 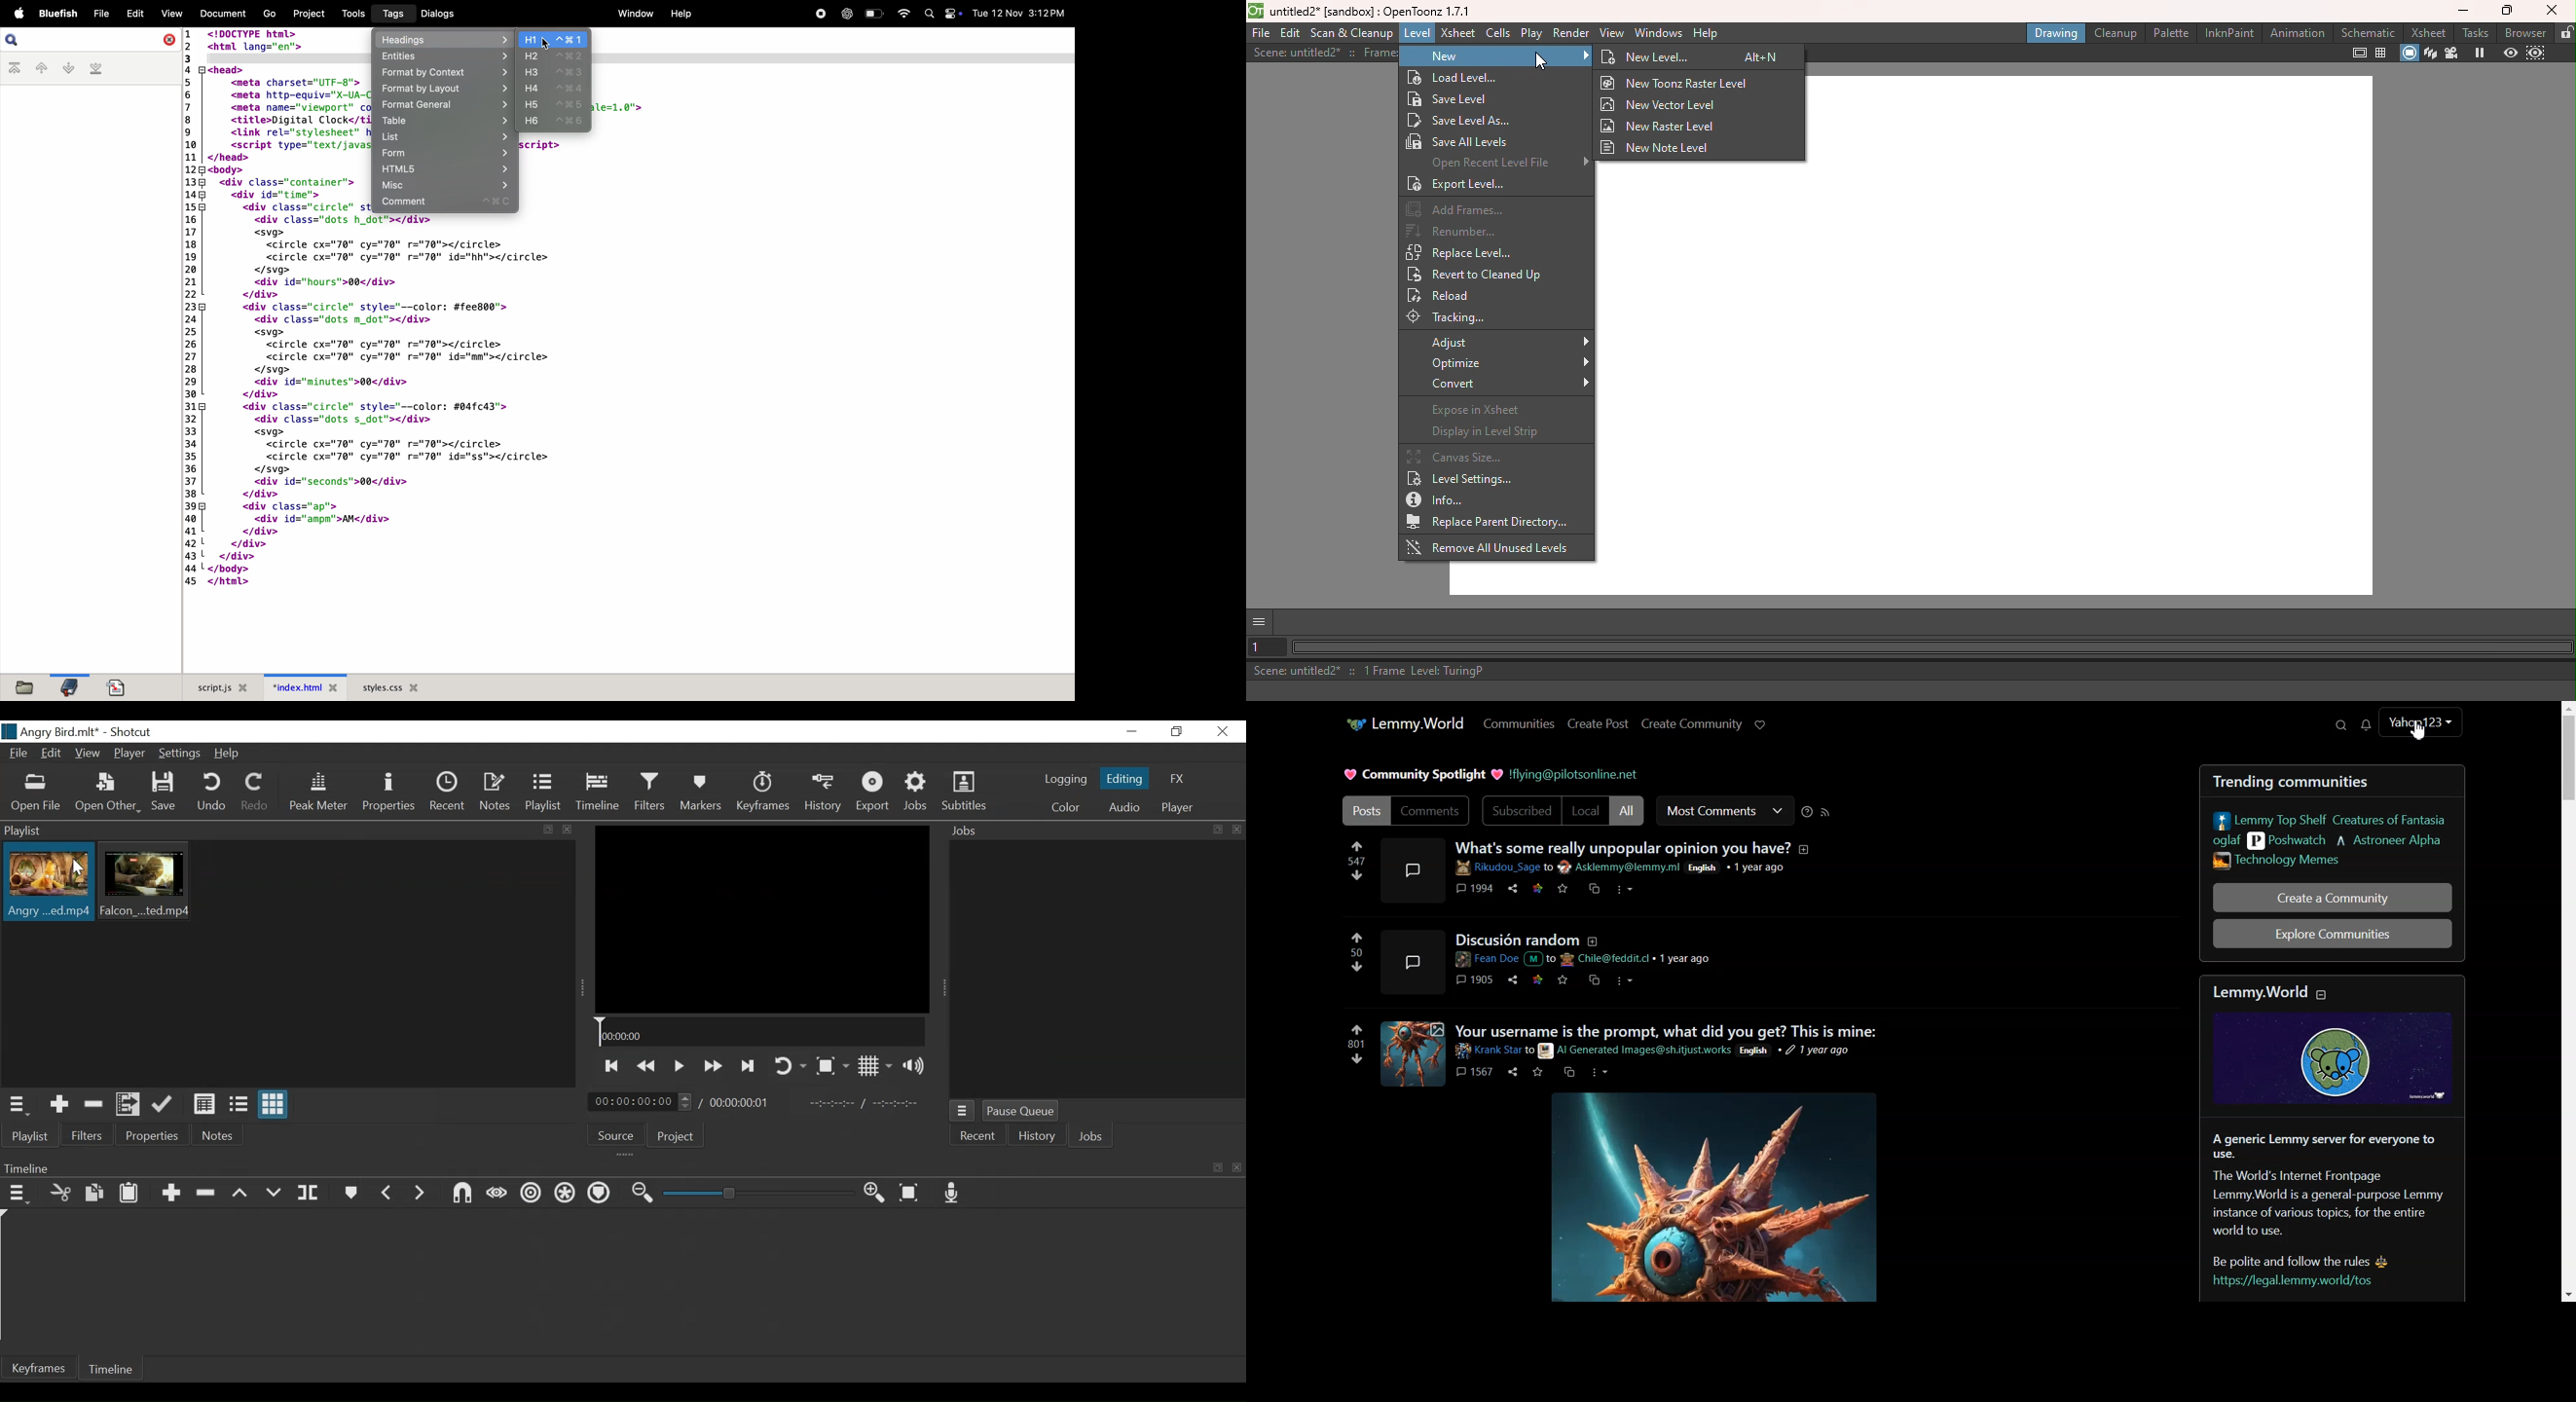 What do you see at coordinates (219, 1135) in the screenshot?
I see `Notes` at bounding box center [219, 1135].